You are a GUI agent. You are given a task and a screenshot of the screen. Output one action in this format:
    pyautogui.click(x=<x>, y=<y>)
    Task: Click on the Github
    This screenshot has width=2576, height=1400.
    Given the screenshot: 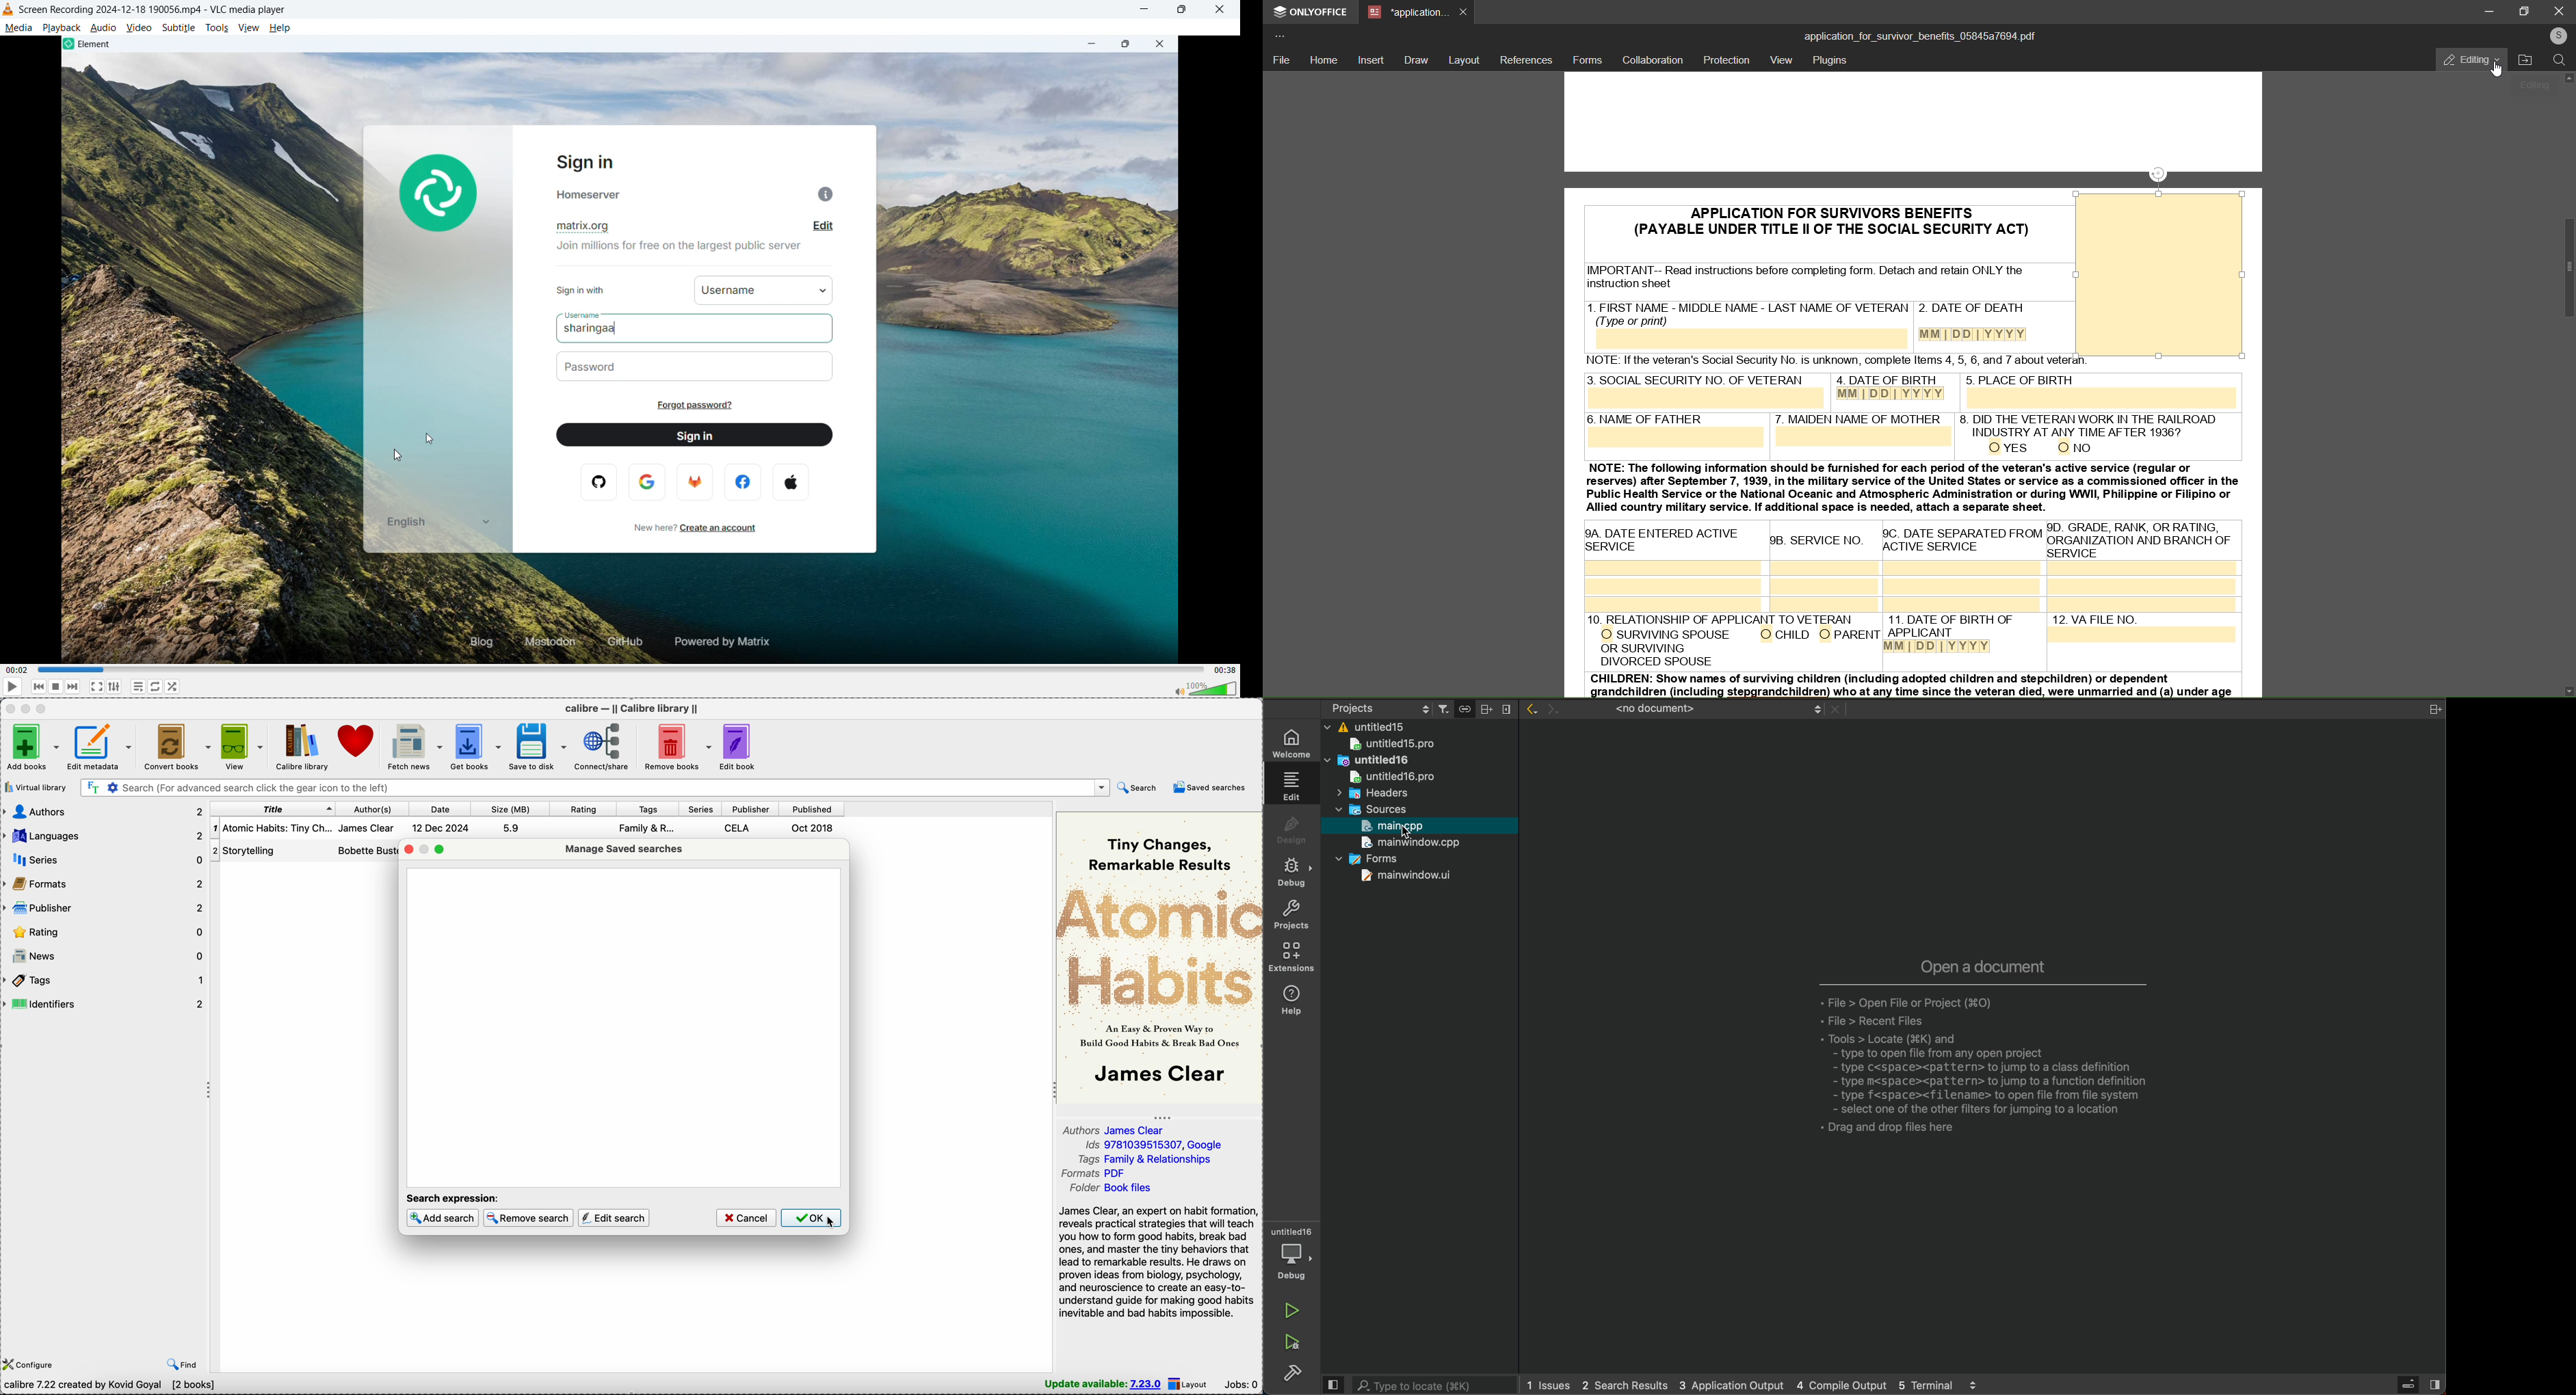 What is the action you would take?
    pyautogui.click(x=603, y=483)
    